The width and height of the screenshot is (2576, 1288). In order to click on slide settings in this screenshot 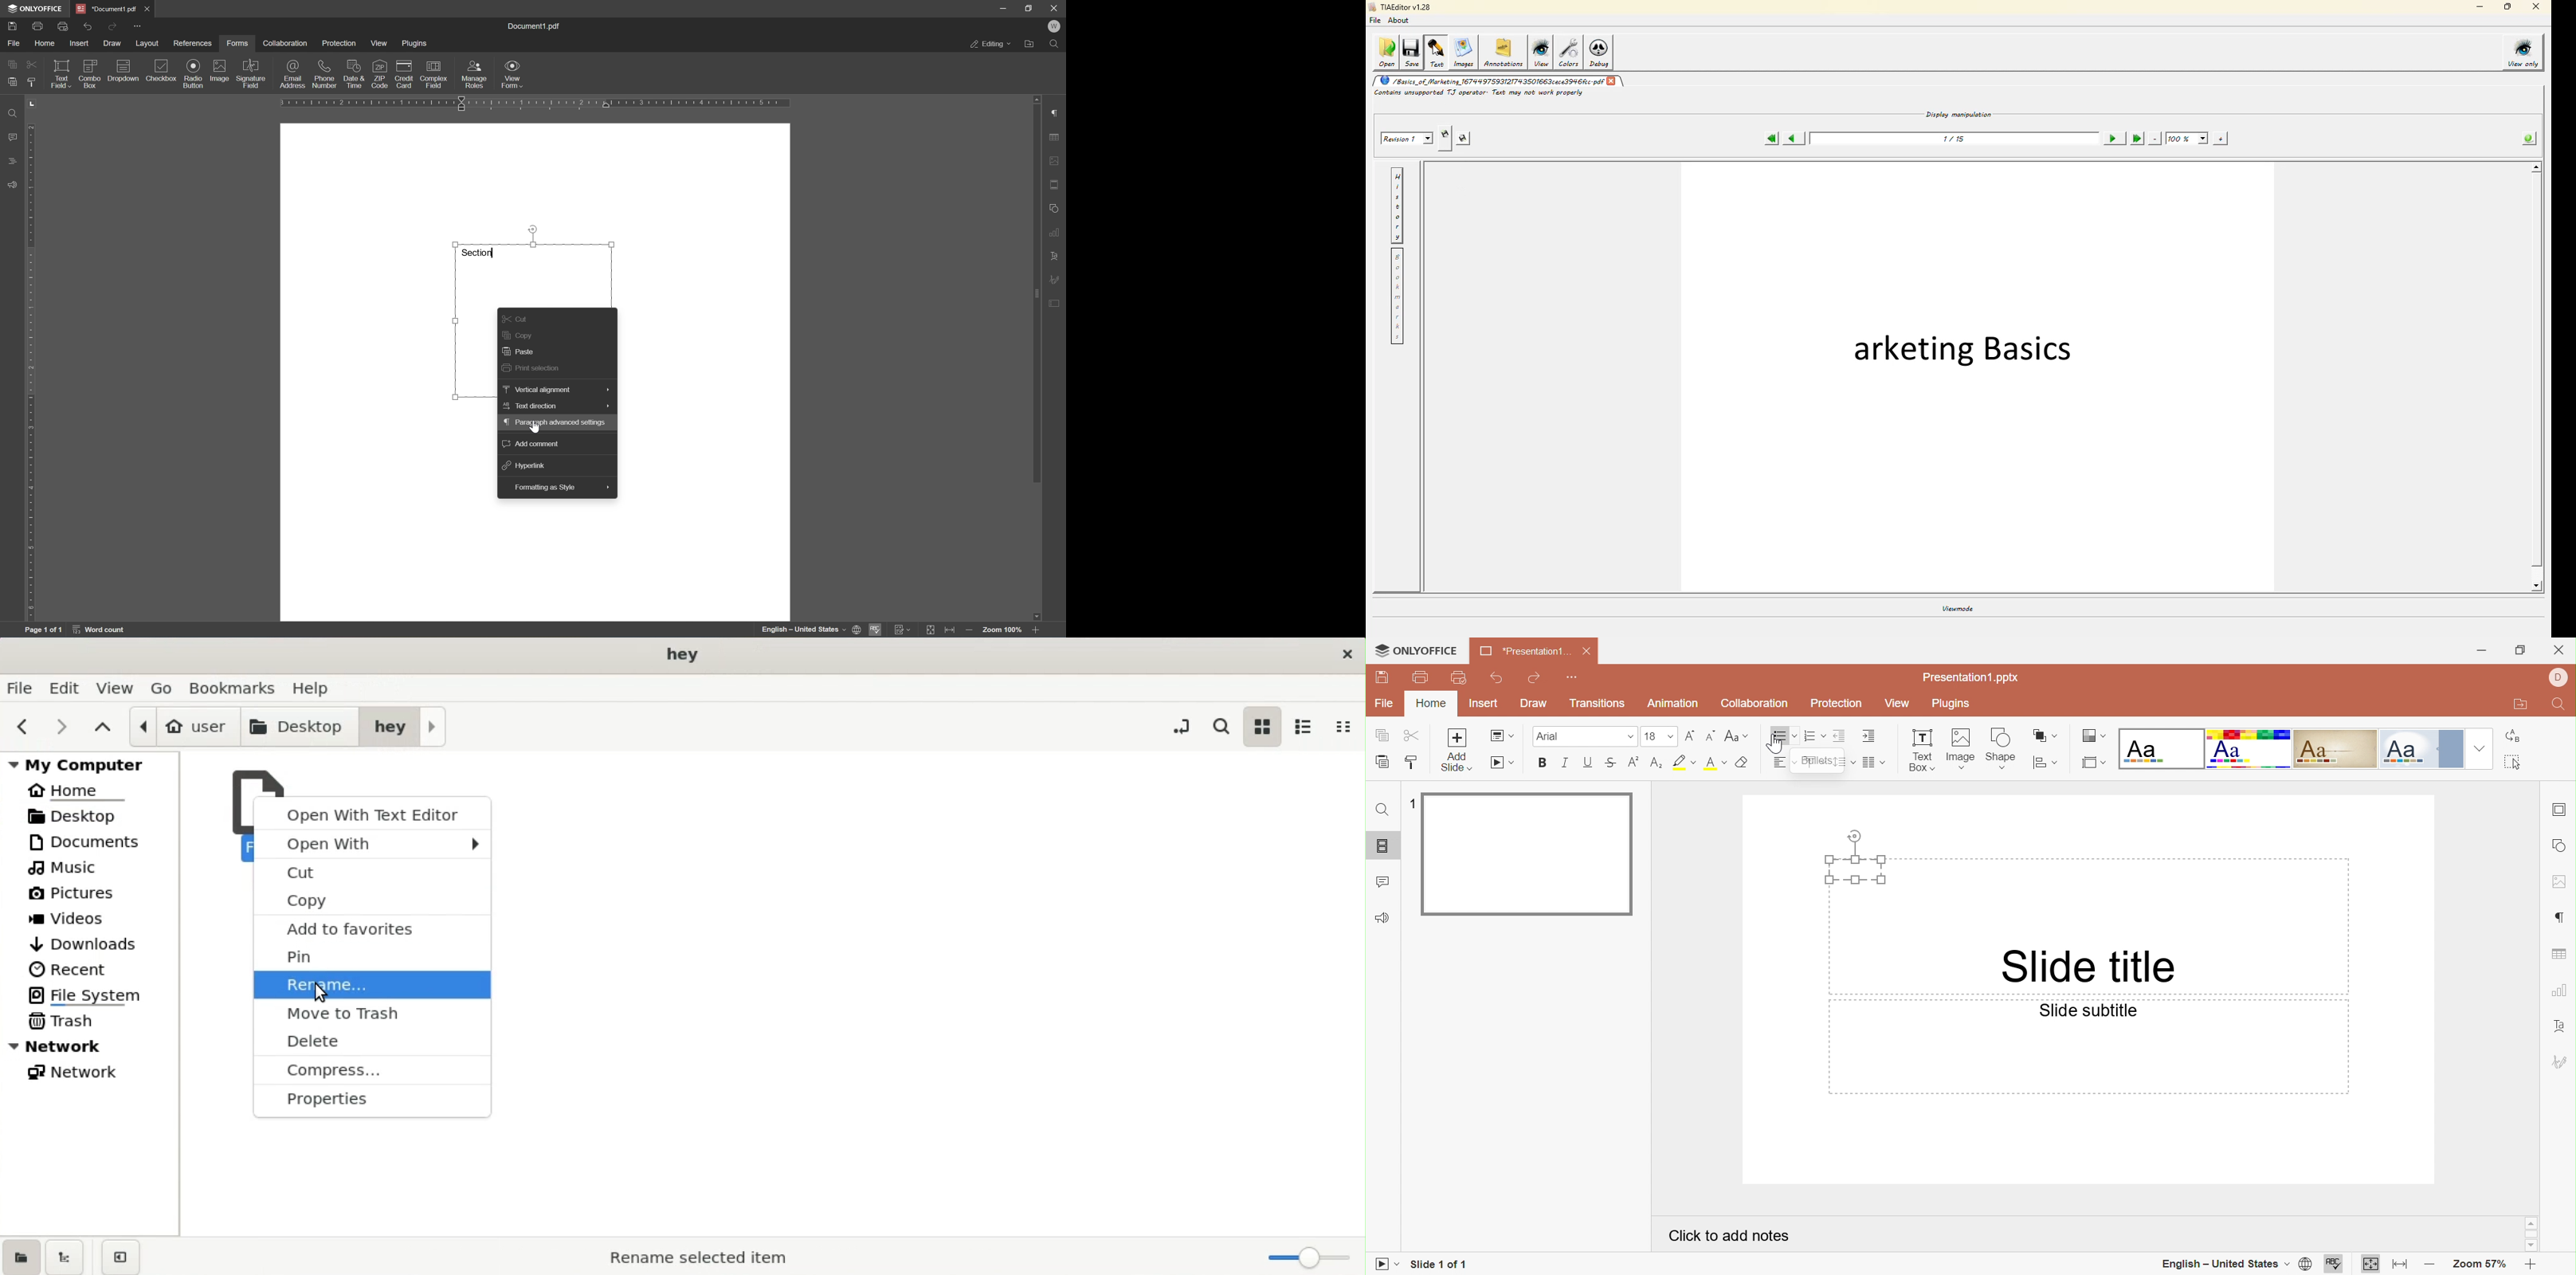, I will do `click(2561, 808)`.